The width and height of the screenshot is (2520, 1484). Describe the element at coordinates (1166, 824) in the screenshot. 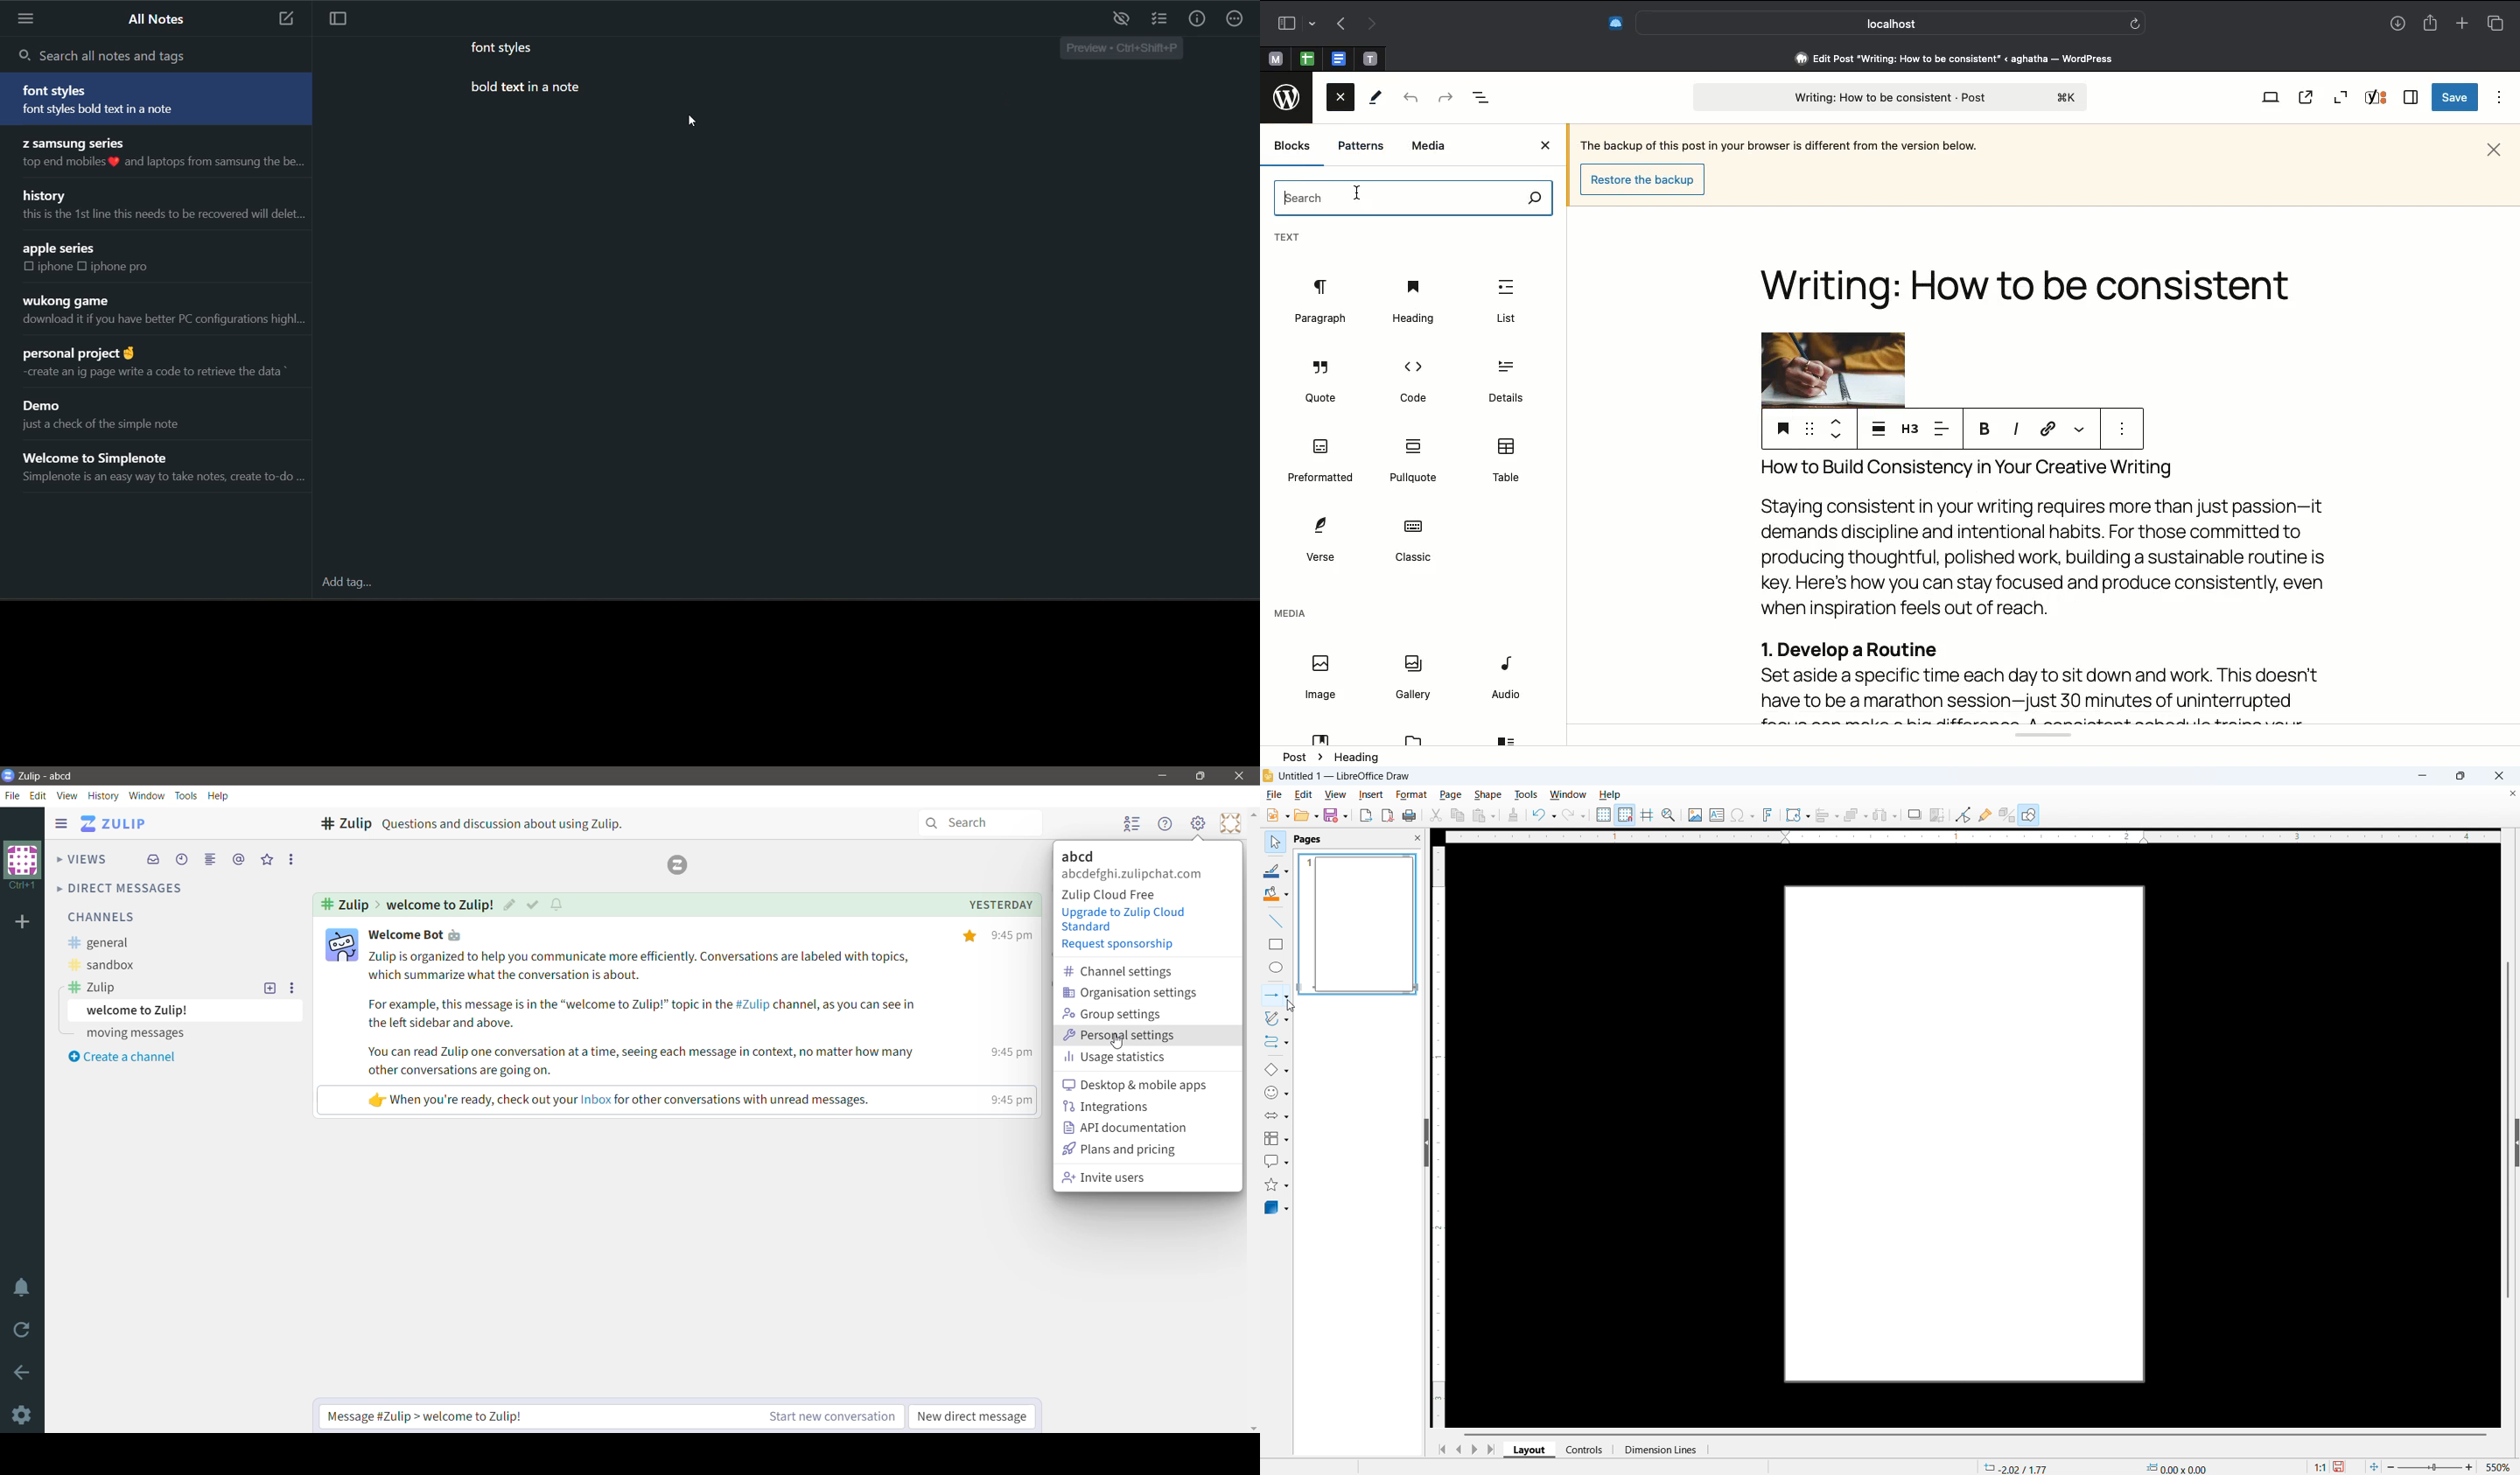

I see `Help Menu` at that location.